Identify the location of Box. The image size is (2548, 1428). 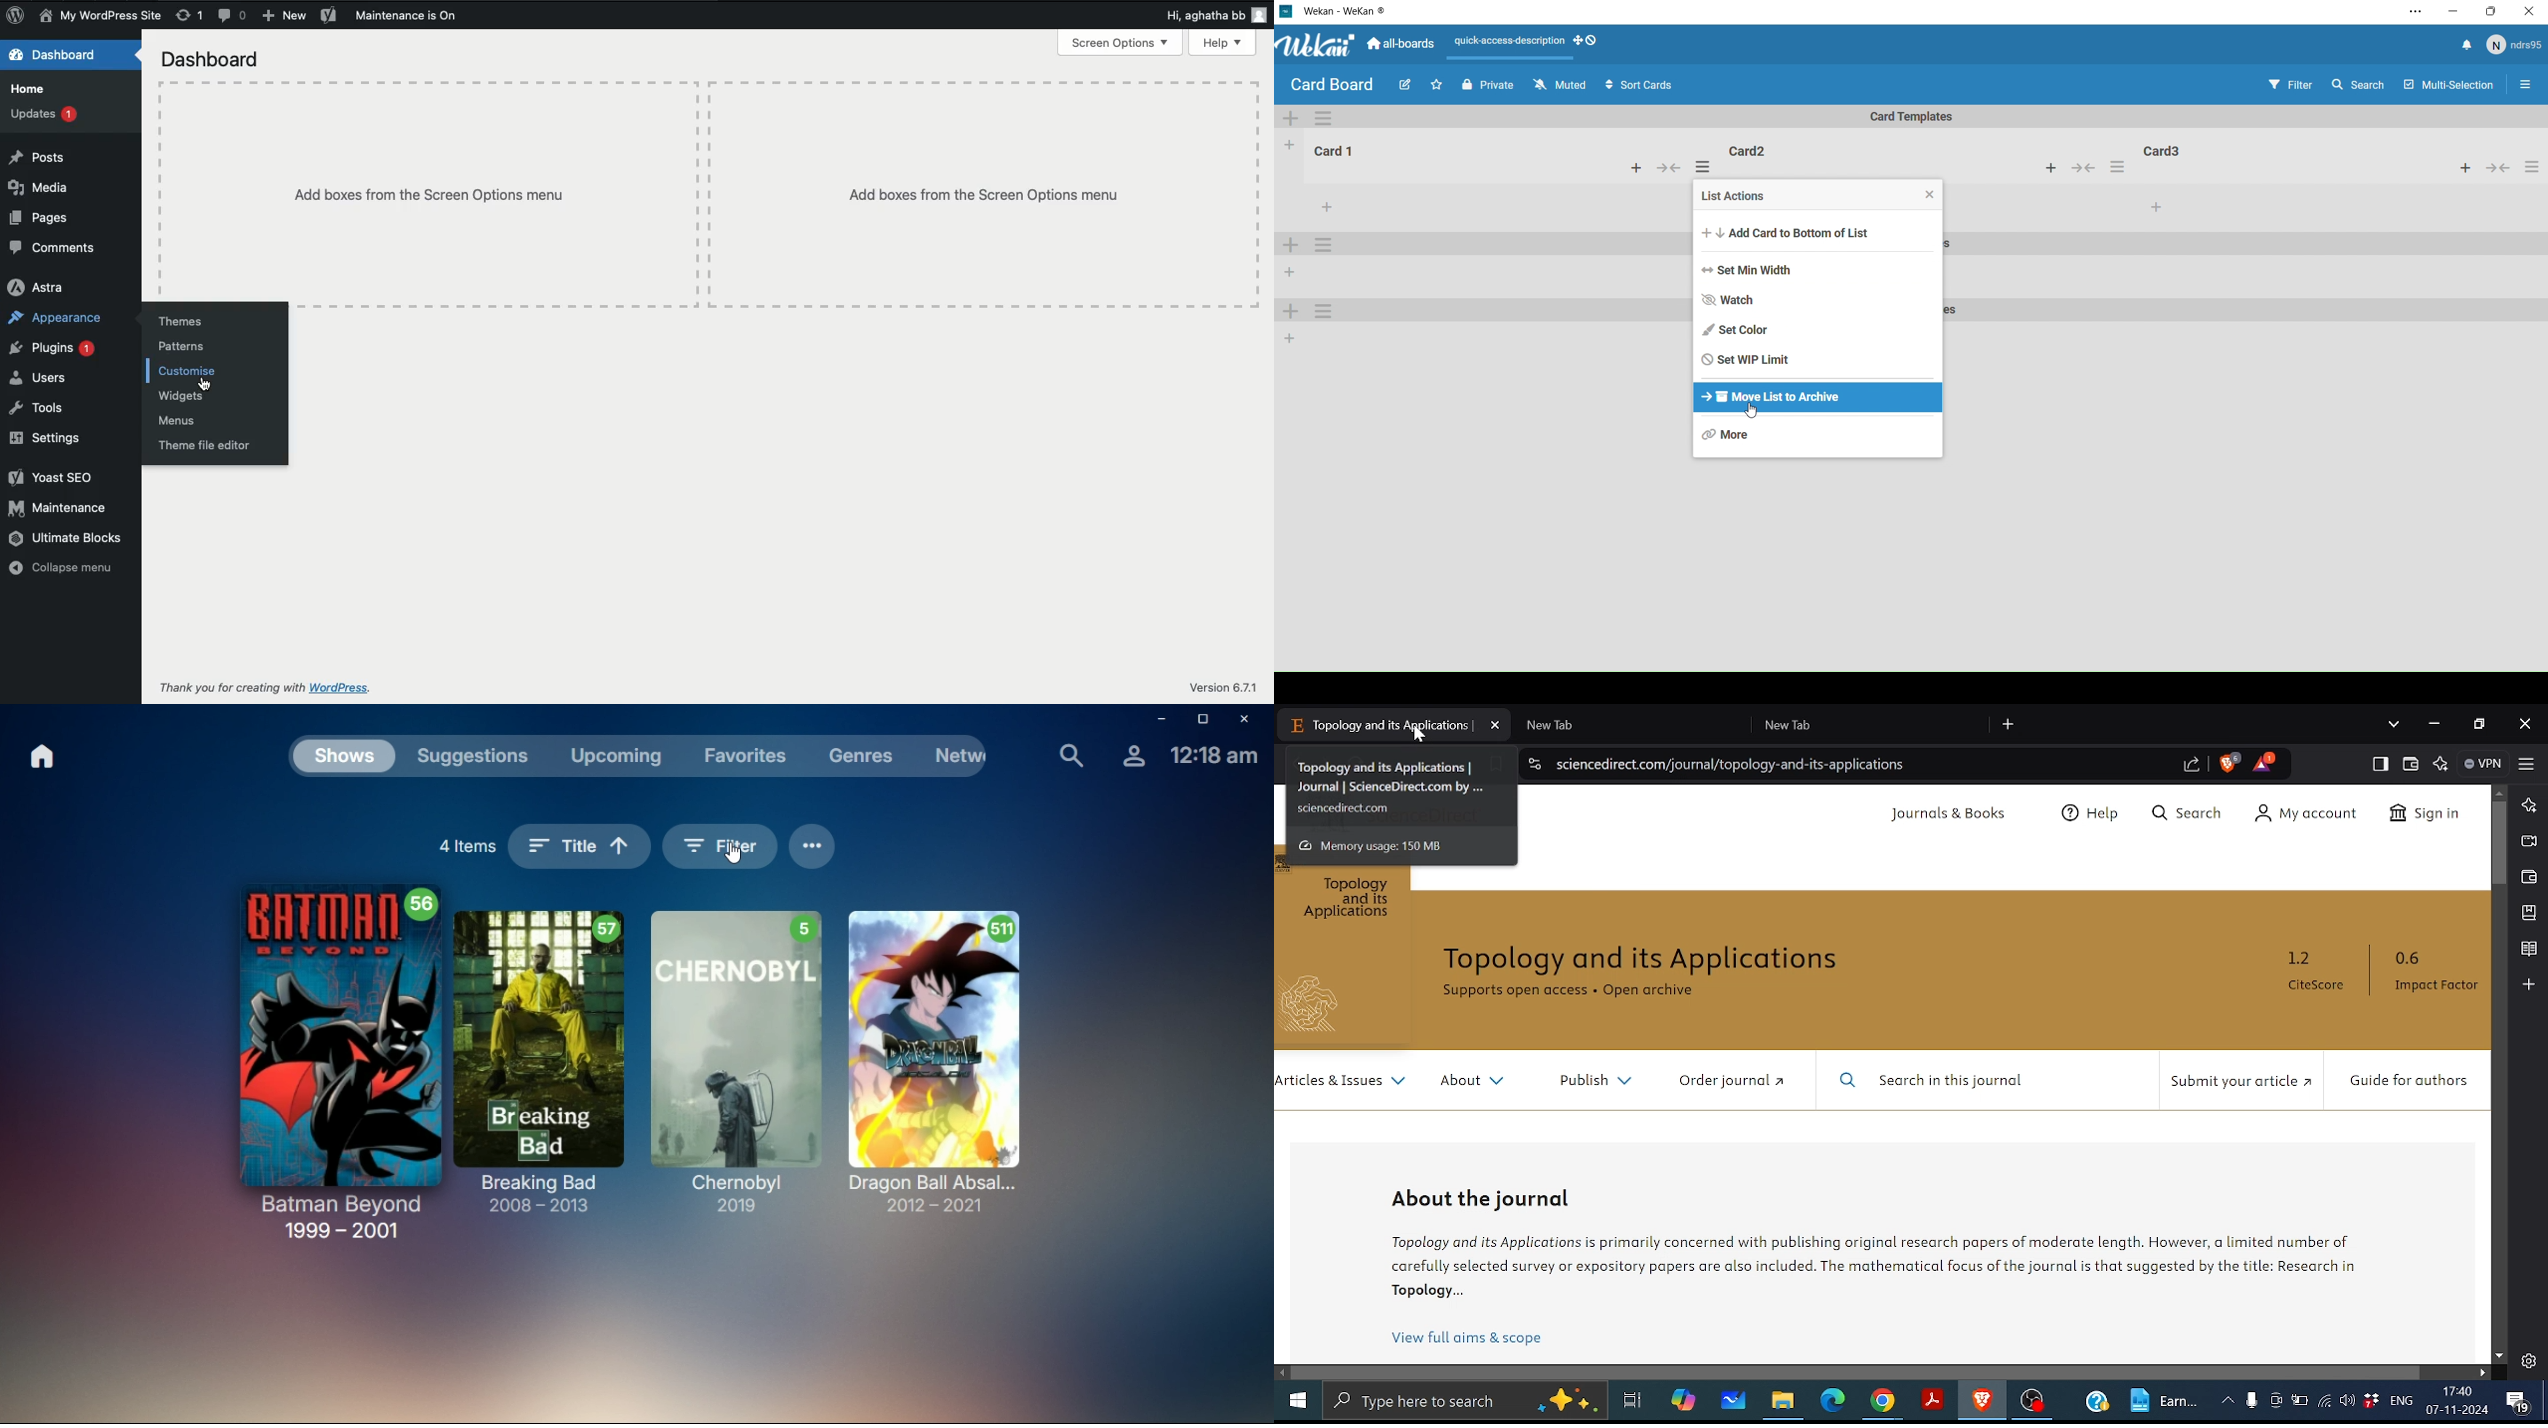
(2493, 11).